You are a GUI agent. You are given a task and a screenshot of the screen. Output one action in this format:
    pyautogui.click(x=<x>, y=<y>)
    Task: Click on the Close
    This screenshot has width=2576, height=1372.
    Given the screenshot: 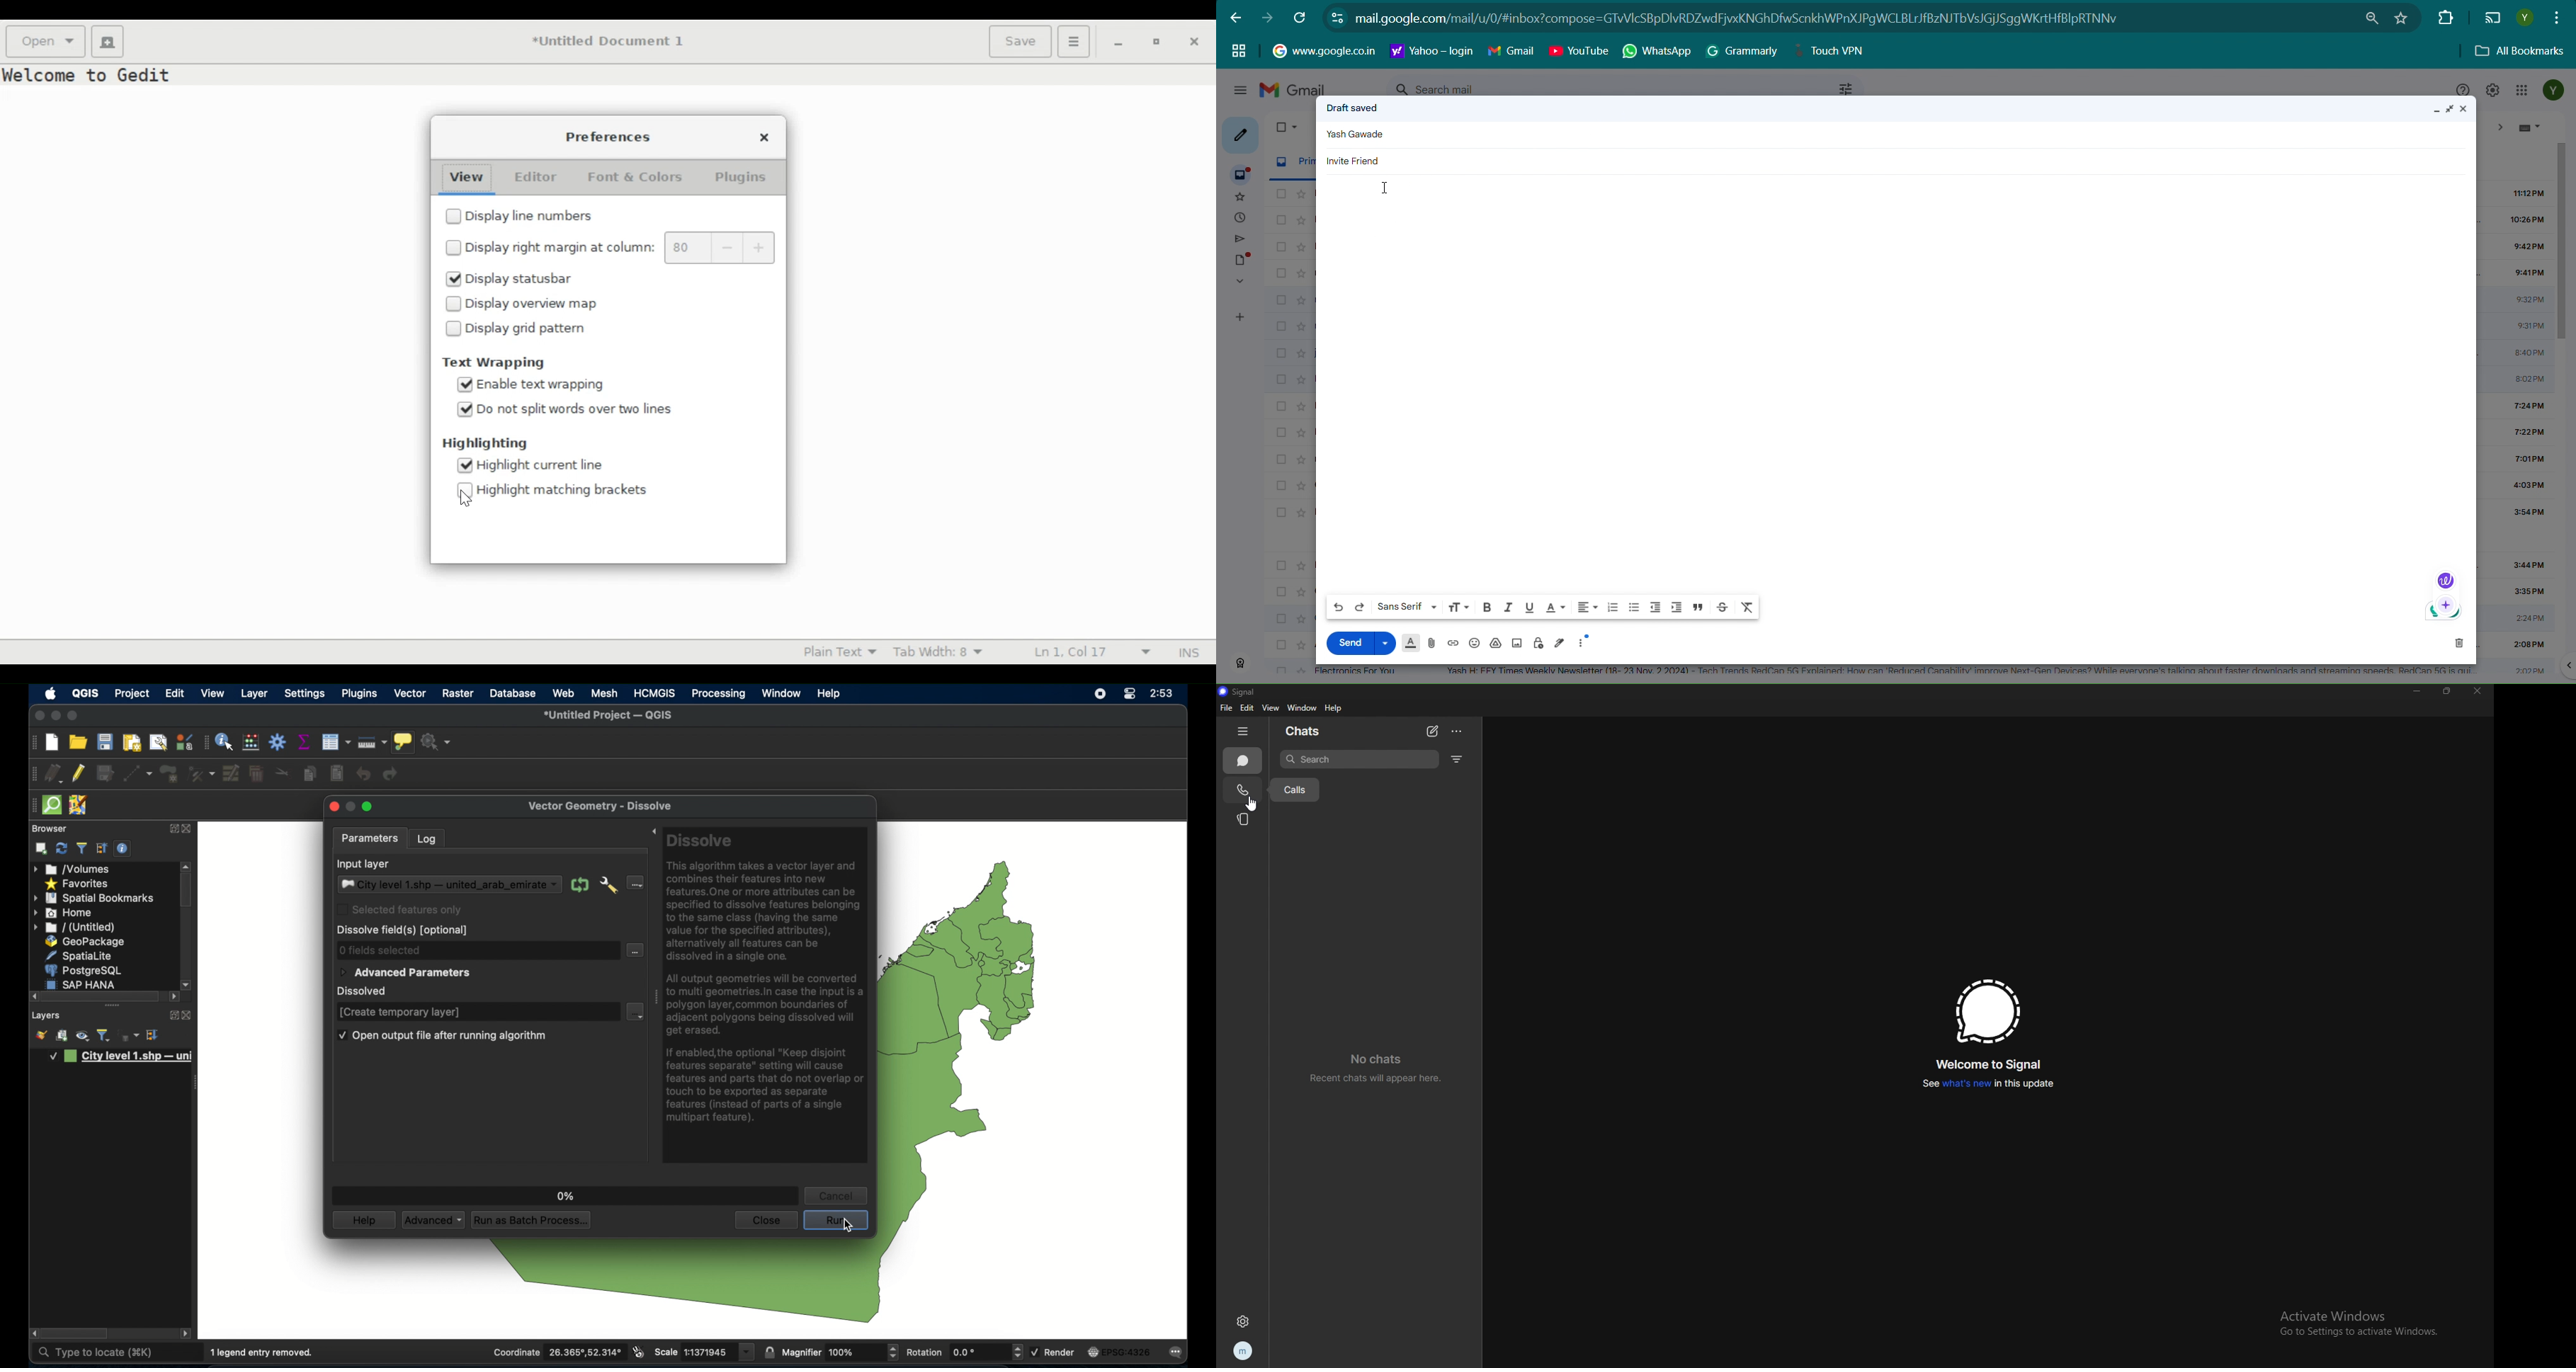 What is the action you would take?
    pyautogui.click(x=2468, y=109)
    